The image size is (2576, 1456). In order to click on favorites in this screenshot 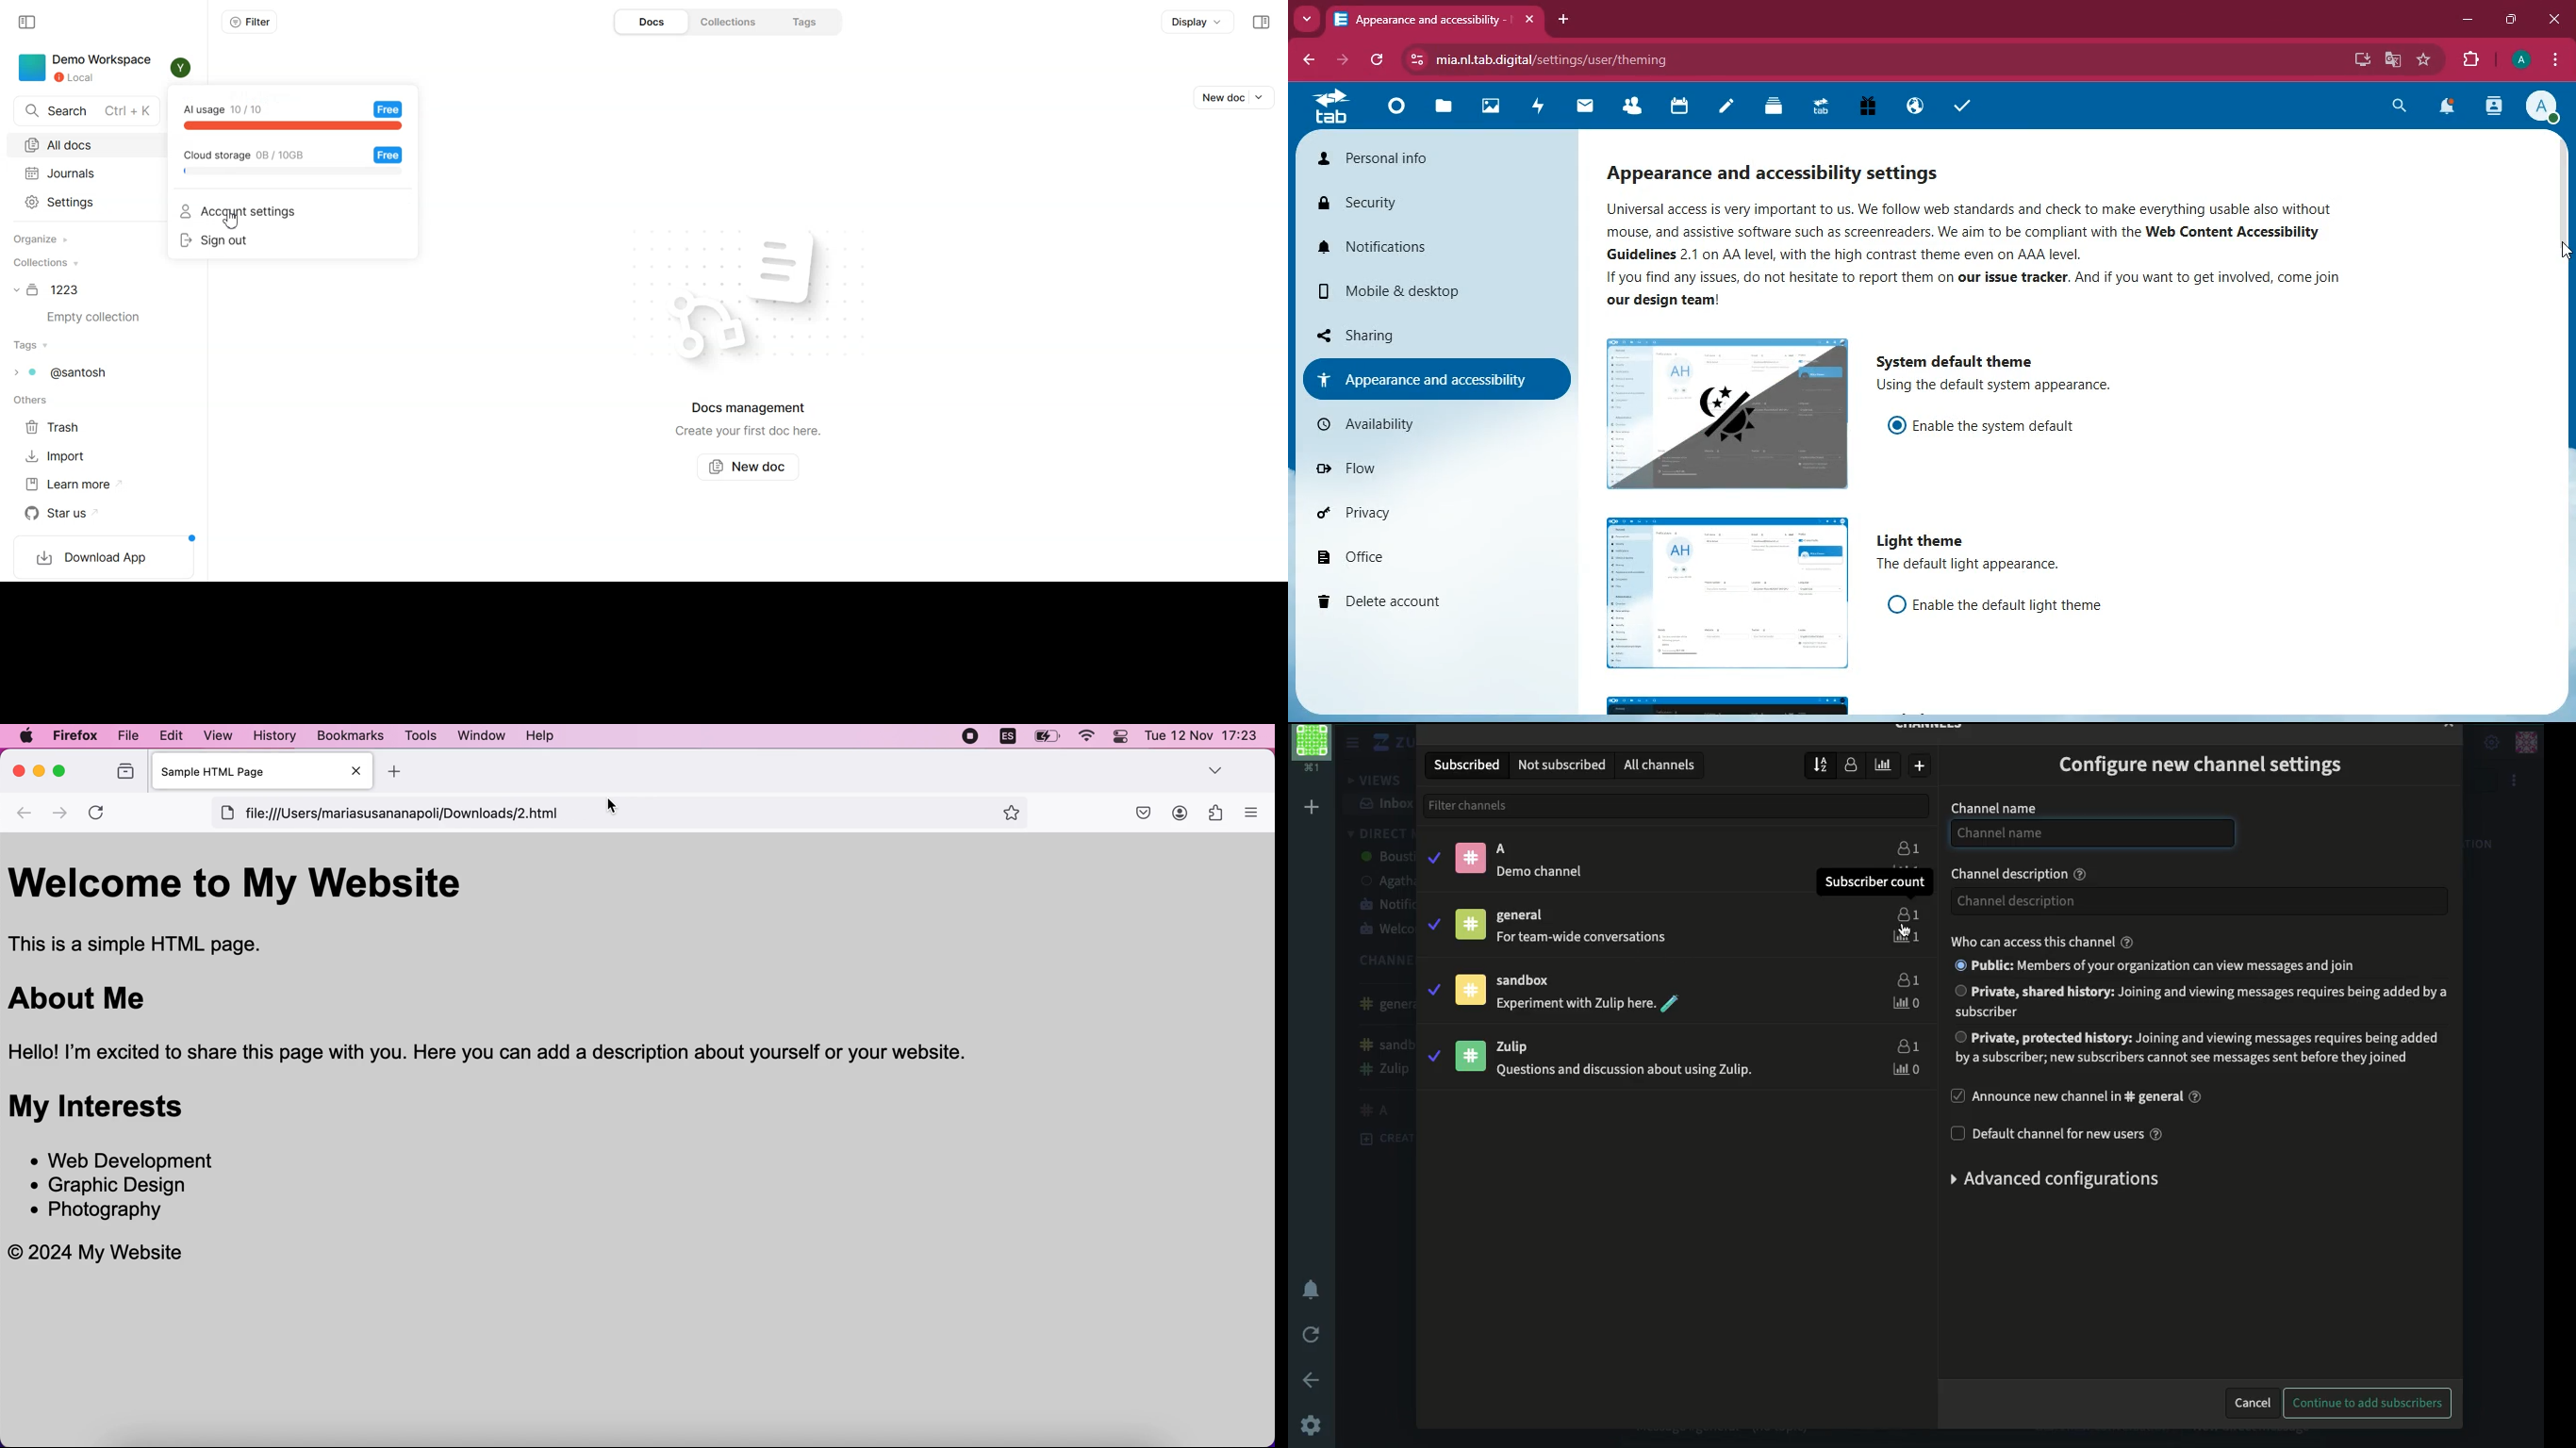, I will do `click(1015, 812)`.